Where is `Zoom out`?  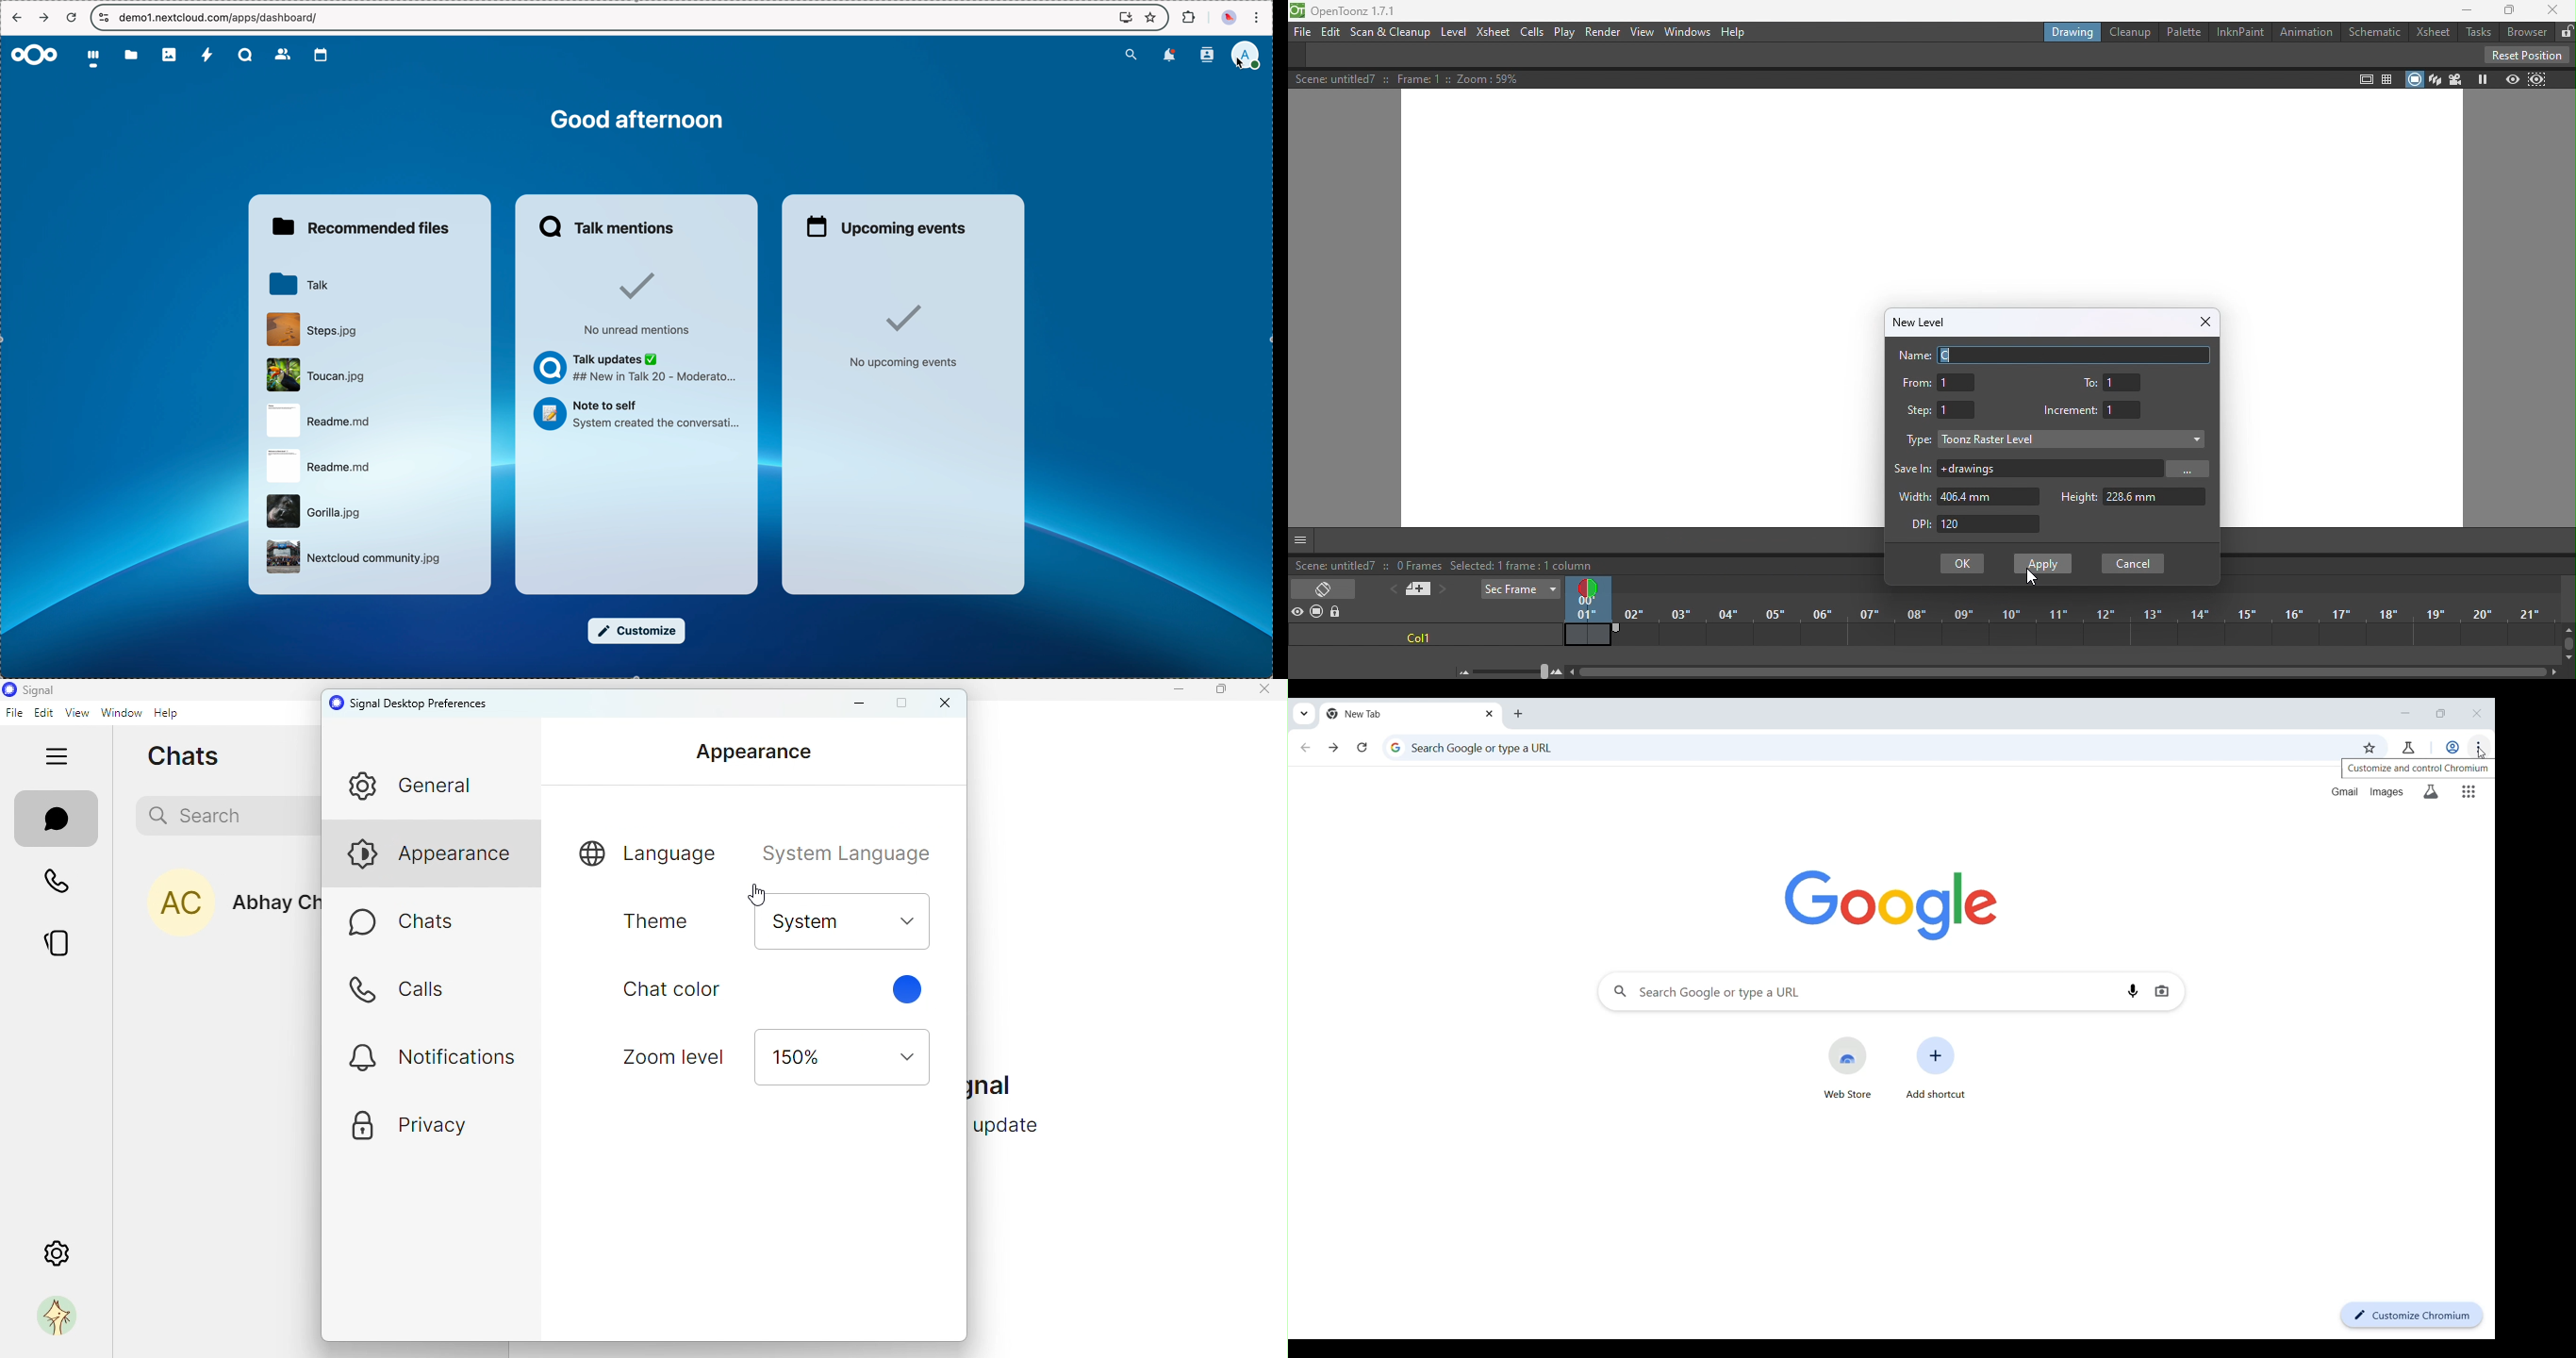
Zoom out is located at coordinates (1462, 671).